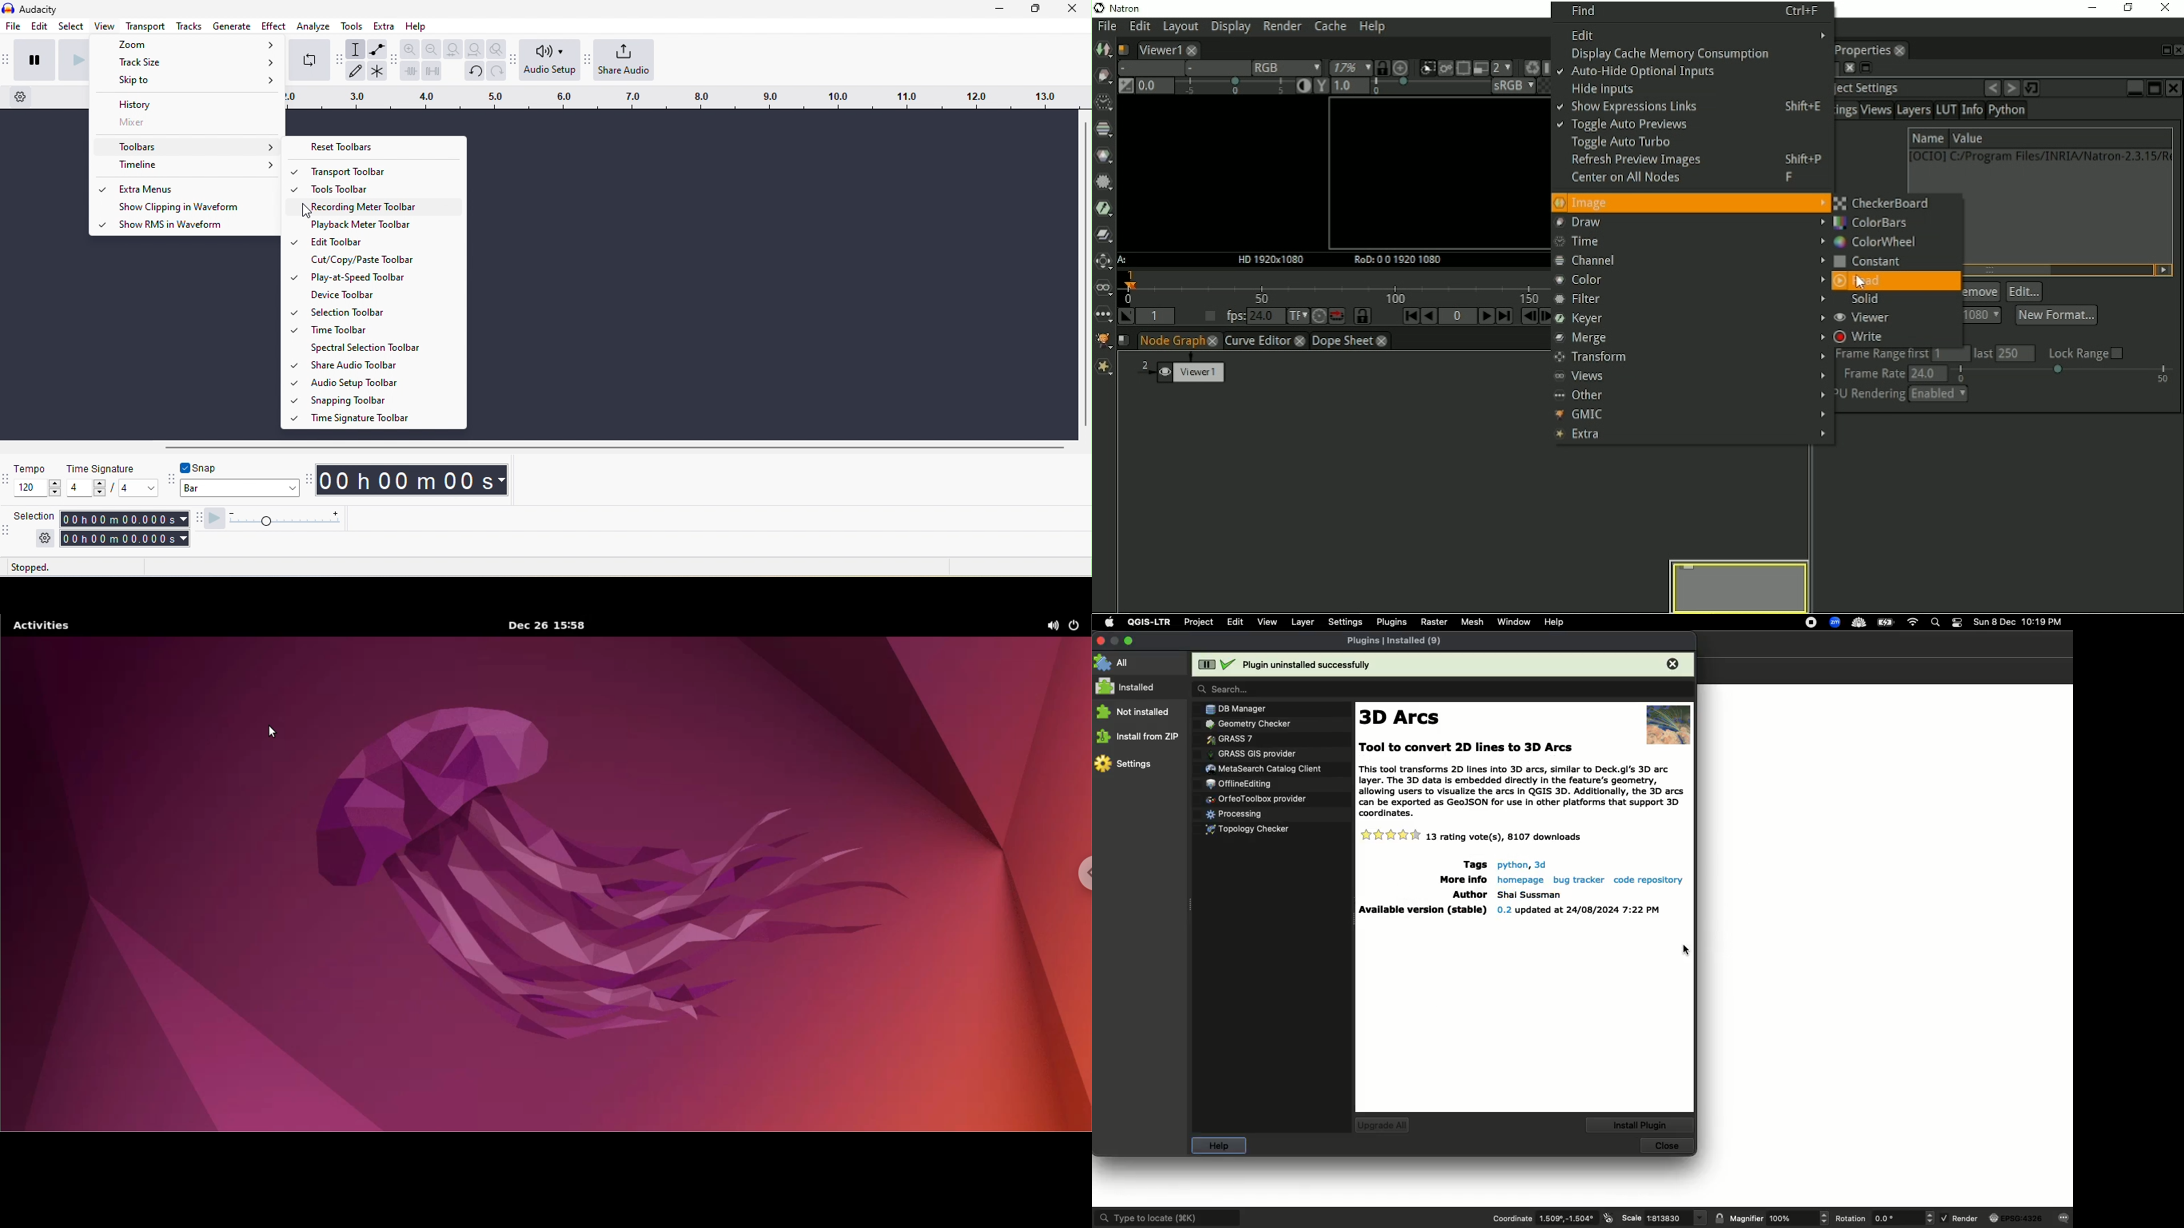  I want to click on audacity, so click(38, 10).